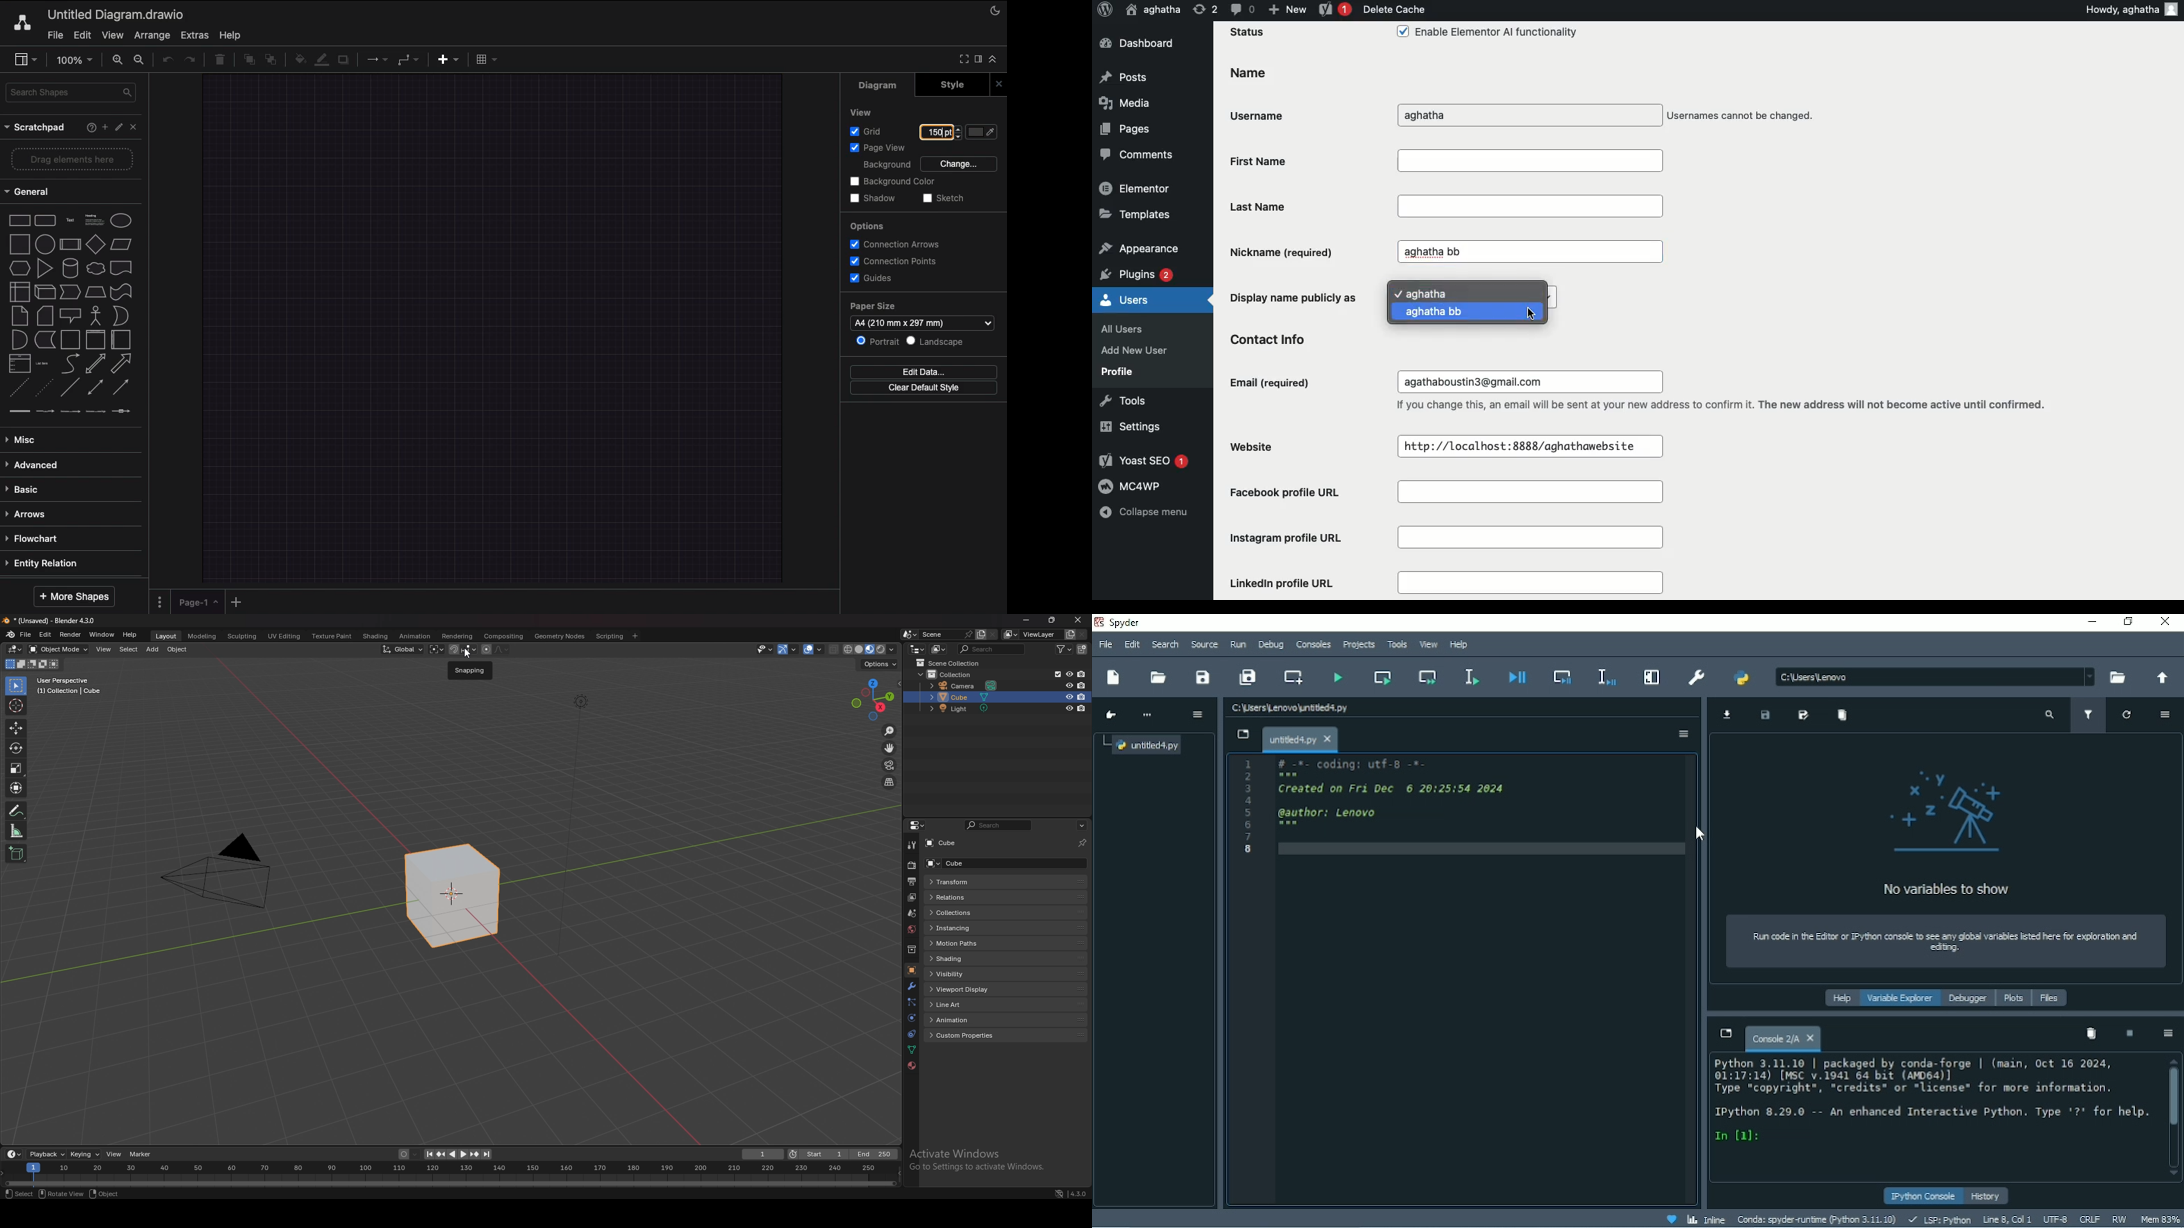 Image resolution: width=2184 pixels, height=1232 pixels. What do you see at coordinates (225, 871) in the screenshot?
I see `camera` at bounding box center [225, 871].